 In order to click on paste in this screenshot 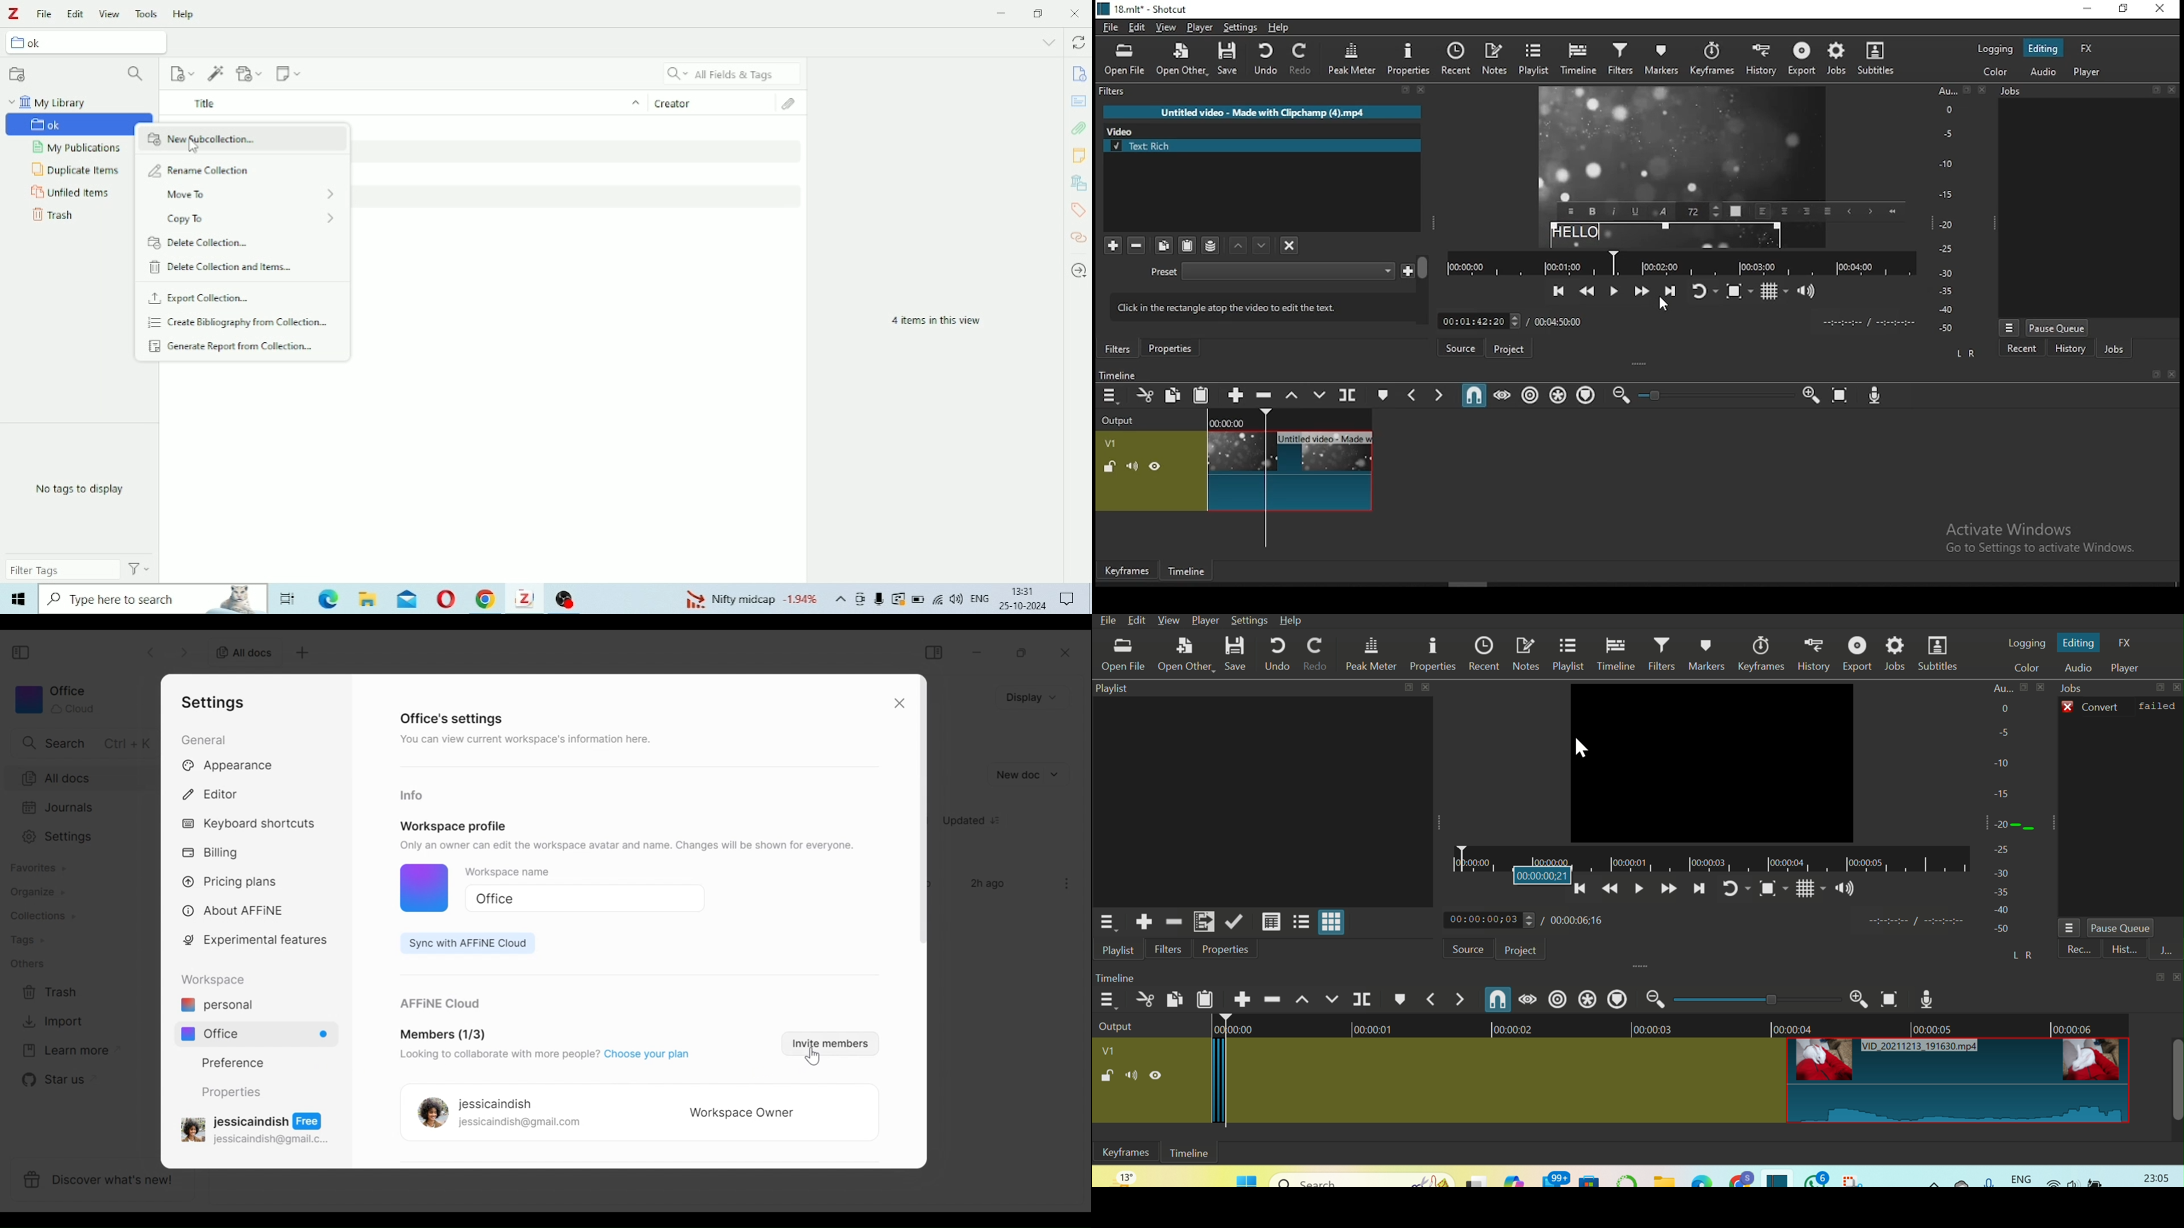, I will do `click(1201, 394)`.